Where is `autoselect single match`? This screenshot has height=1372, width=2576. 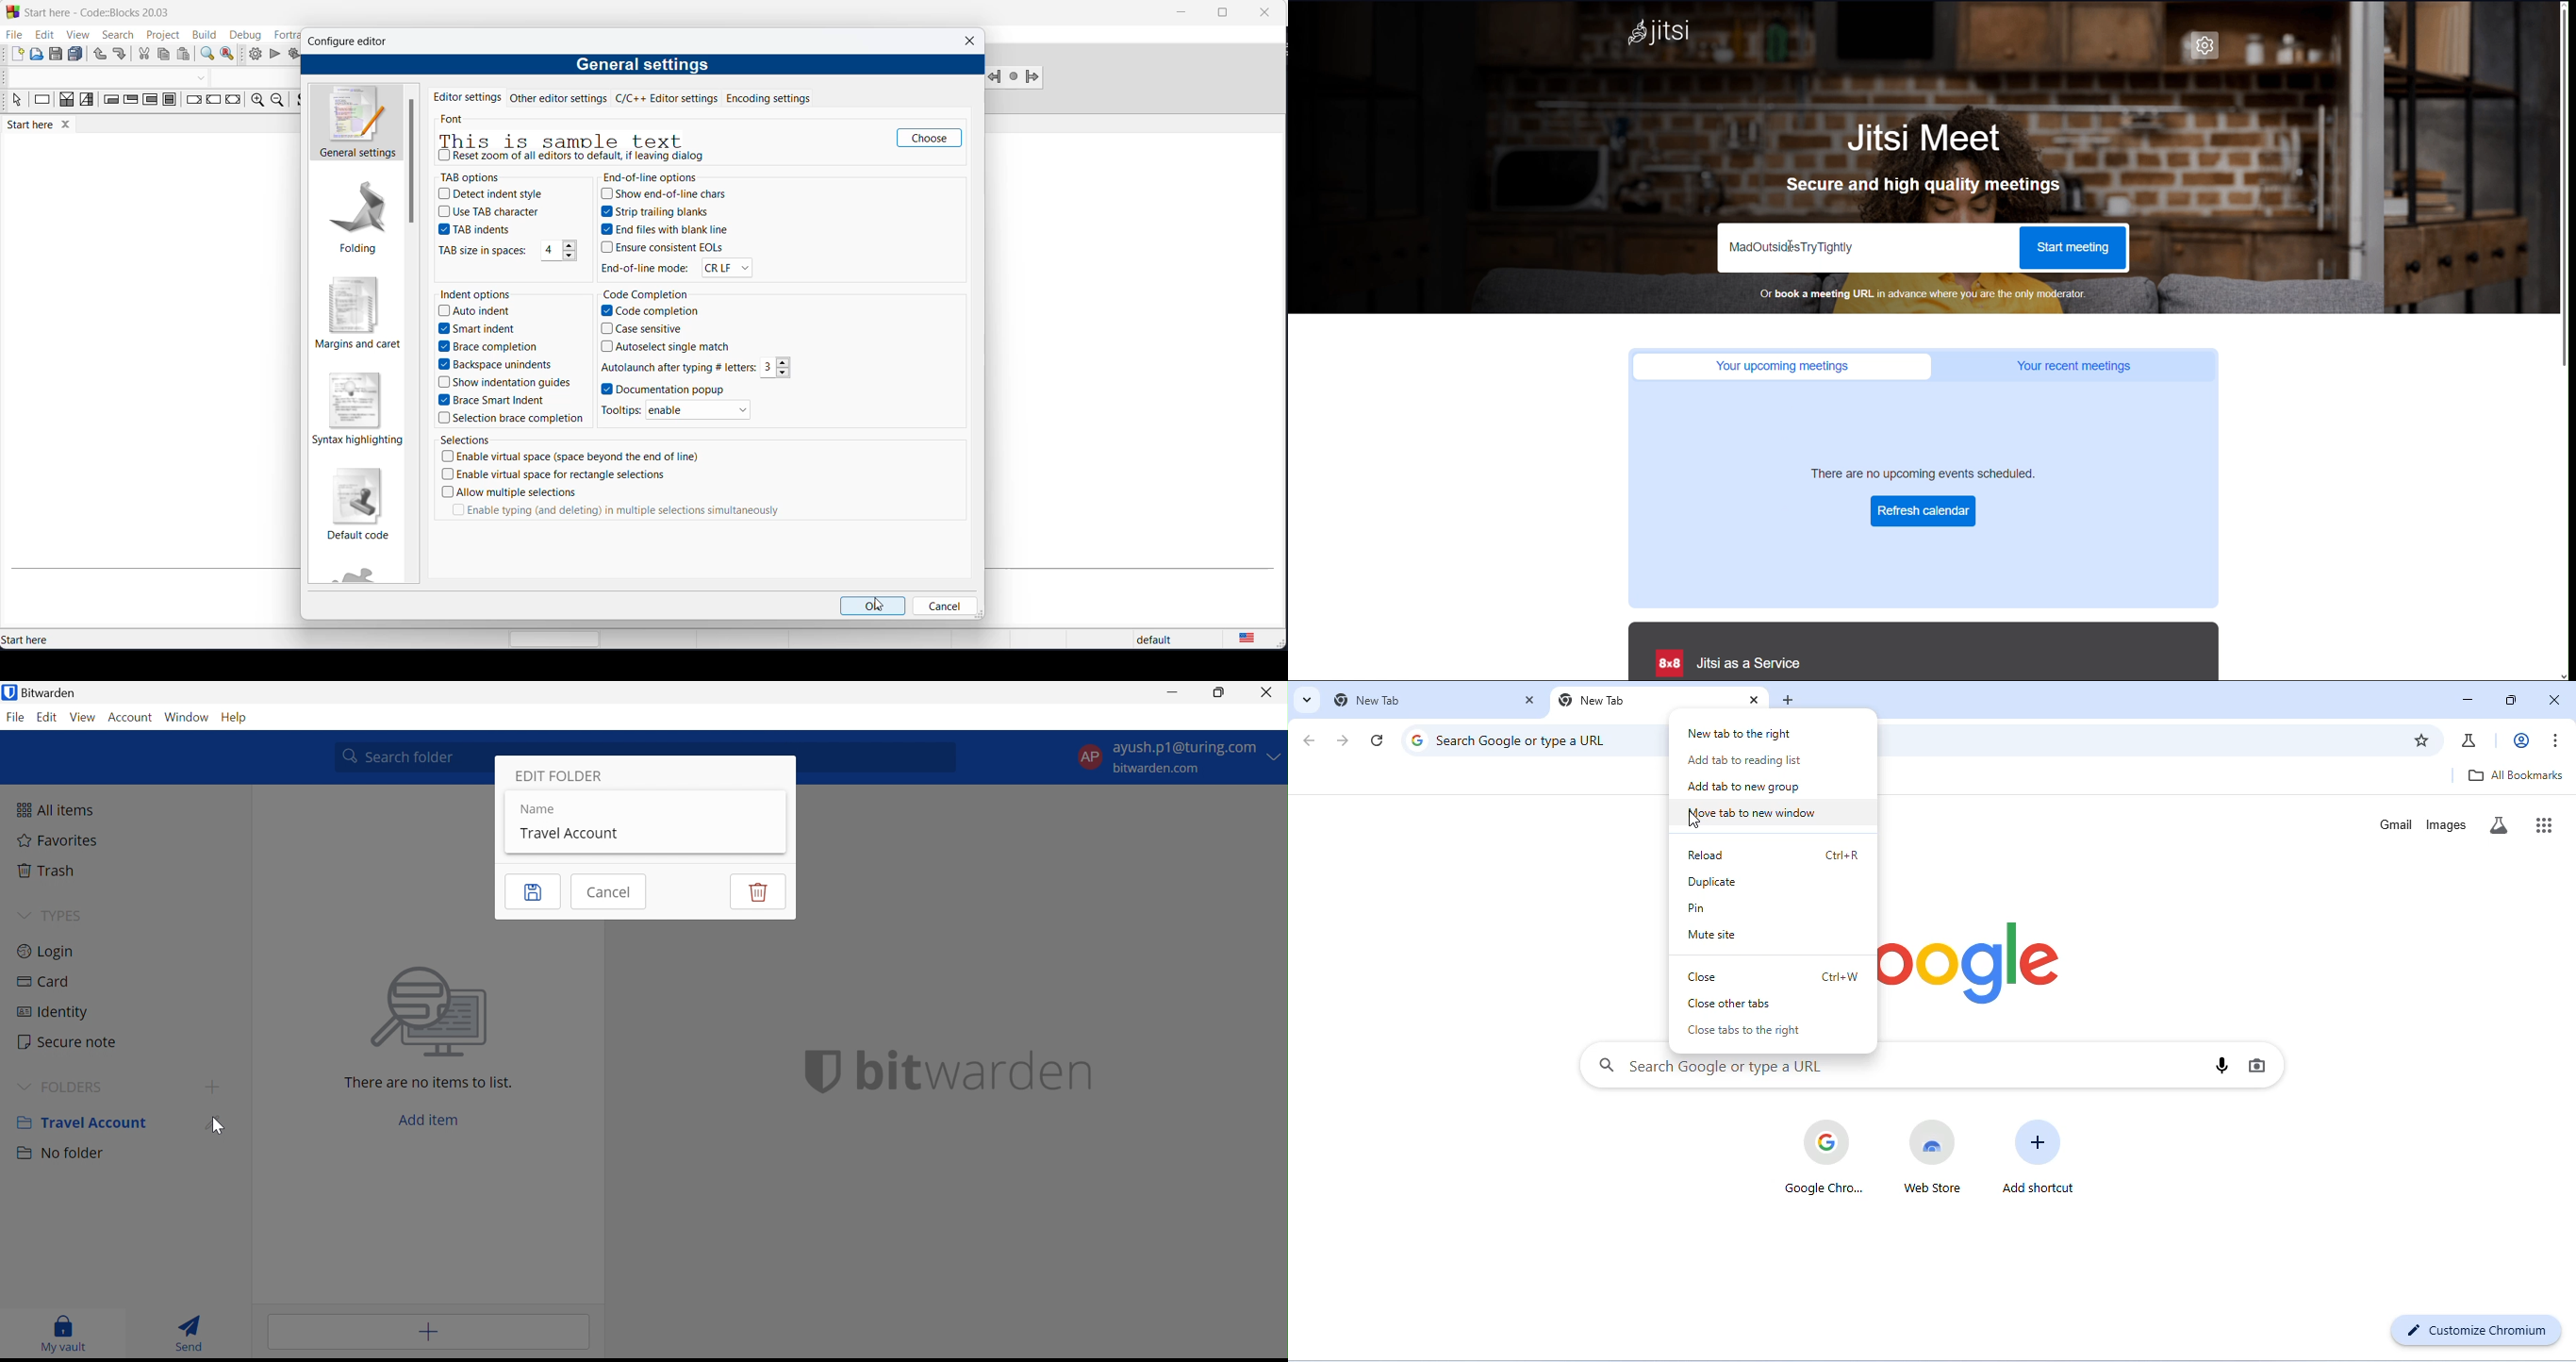
autoselect single match is located at coordinates (670, 347).